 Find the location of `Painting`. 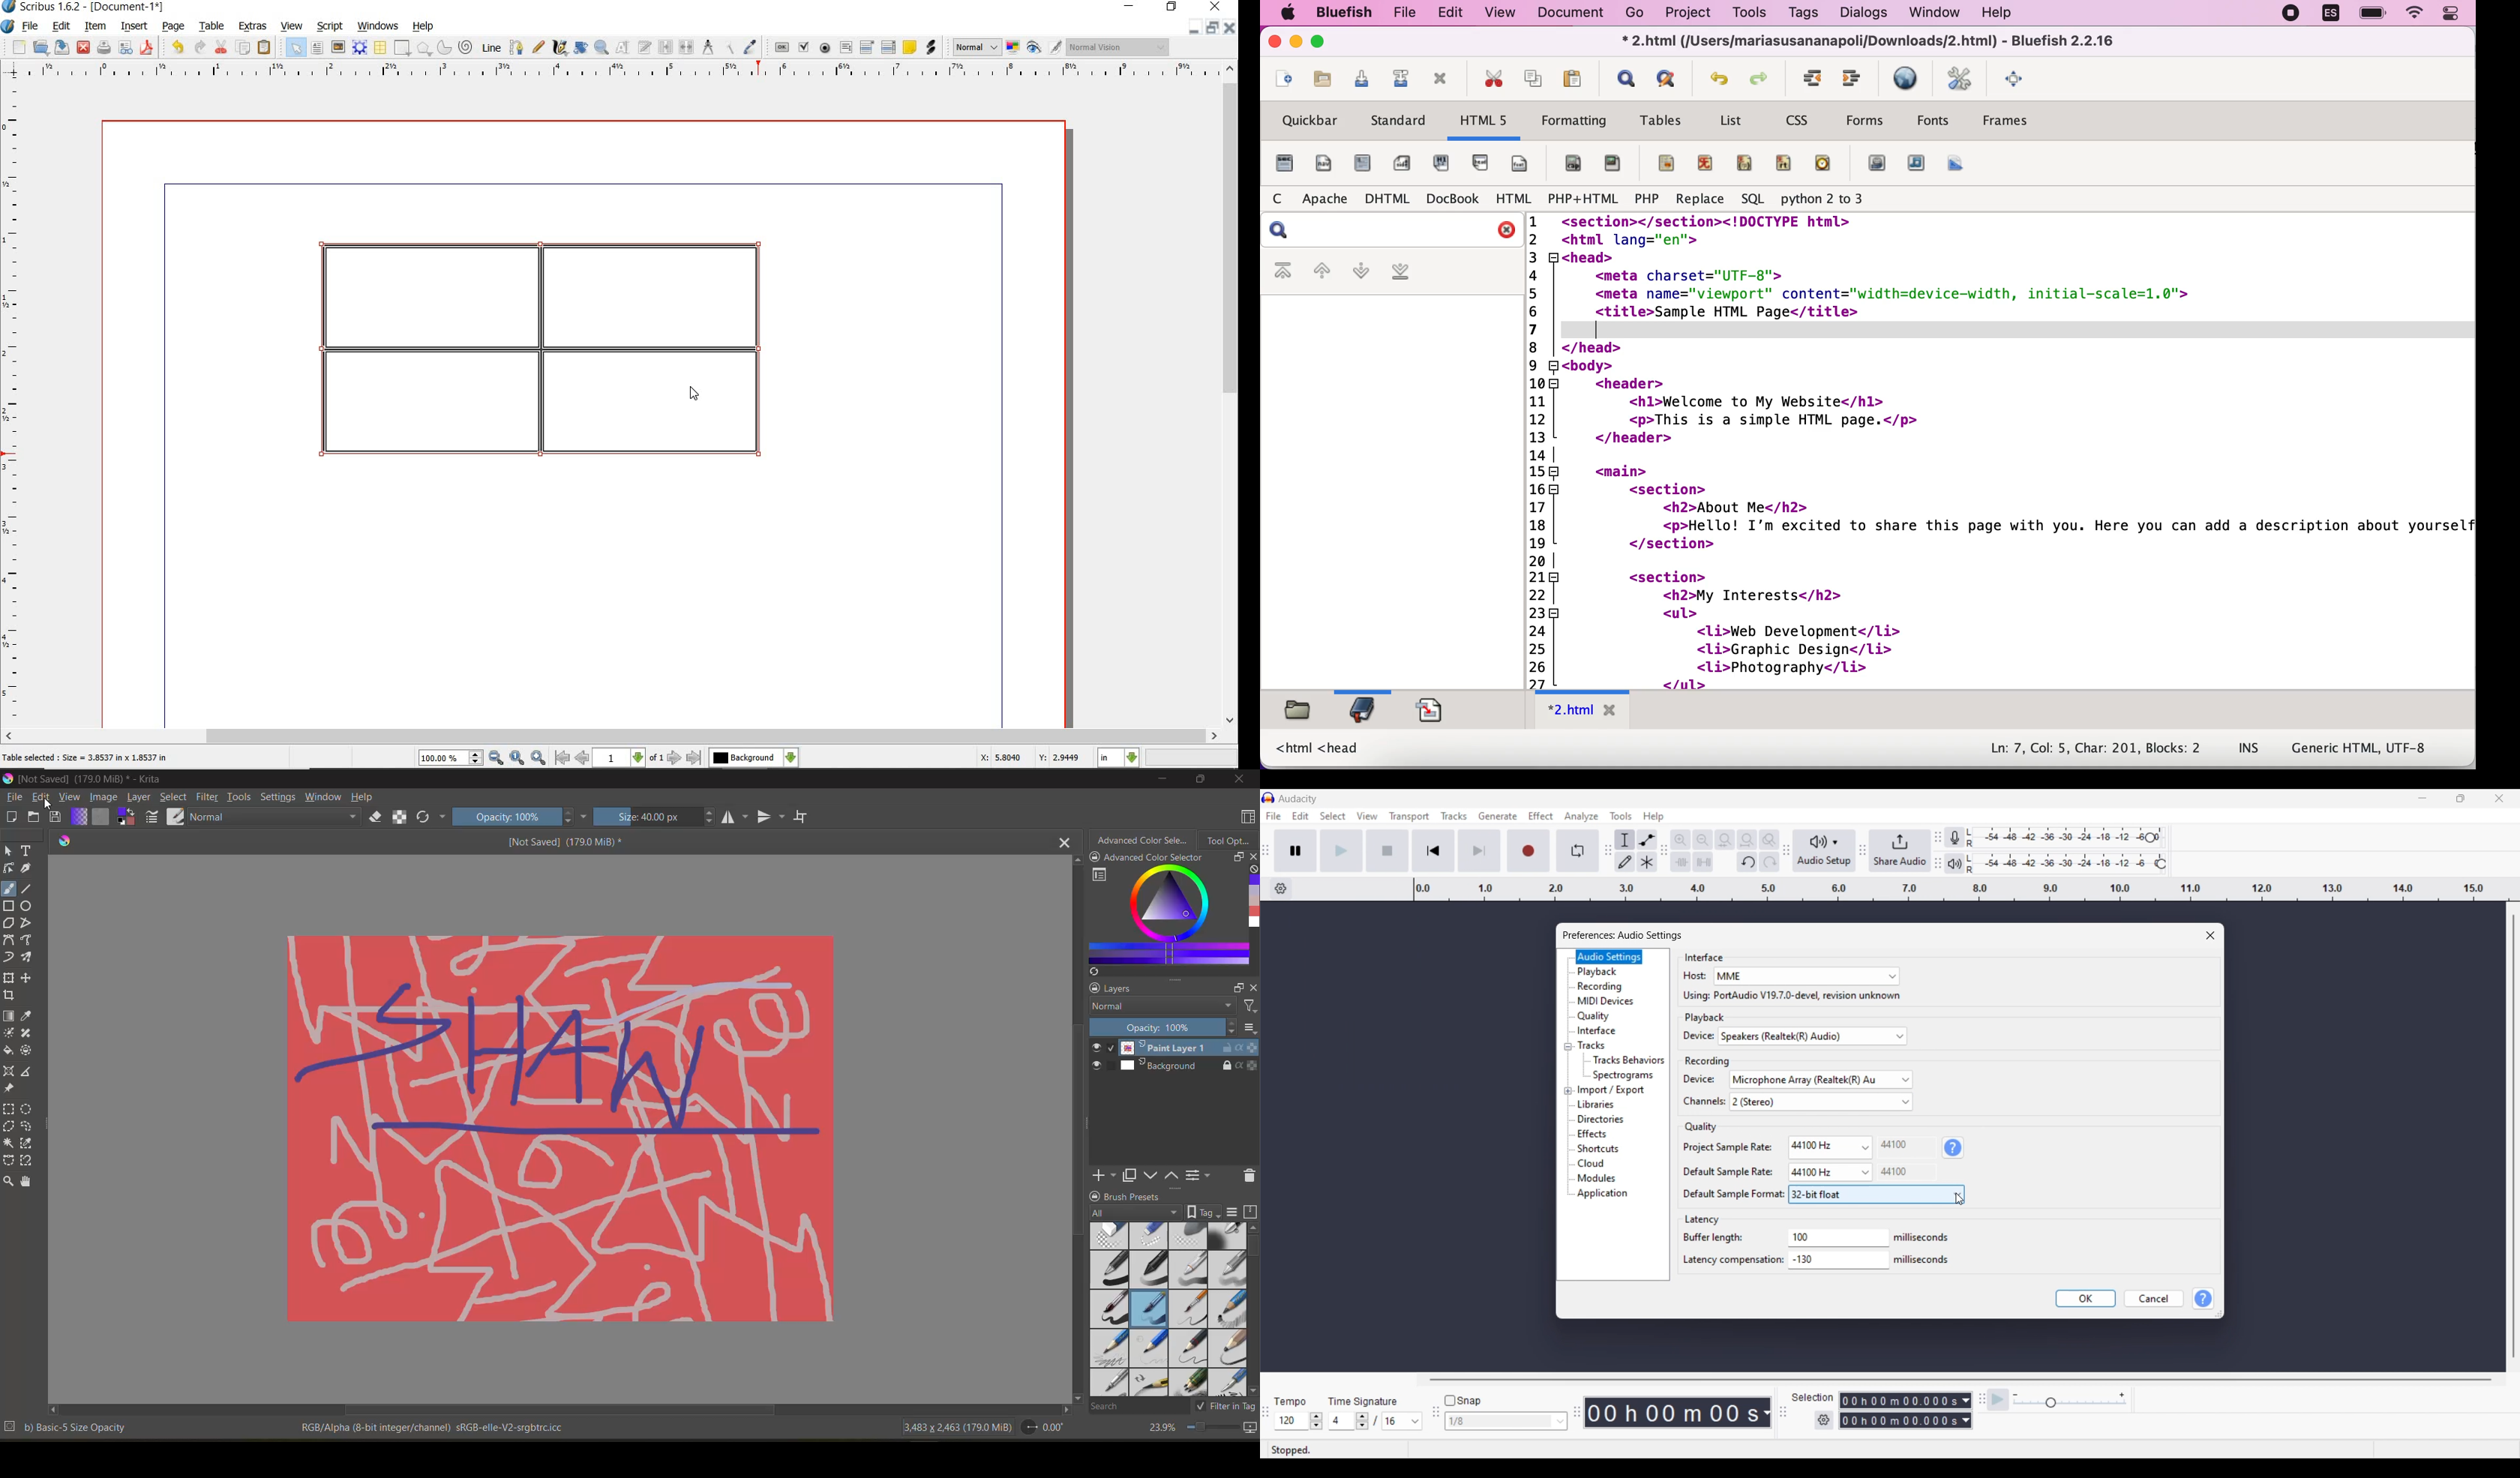

Painting is located at coordinates (559, 1129).